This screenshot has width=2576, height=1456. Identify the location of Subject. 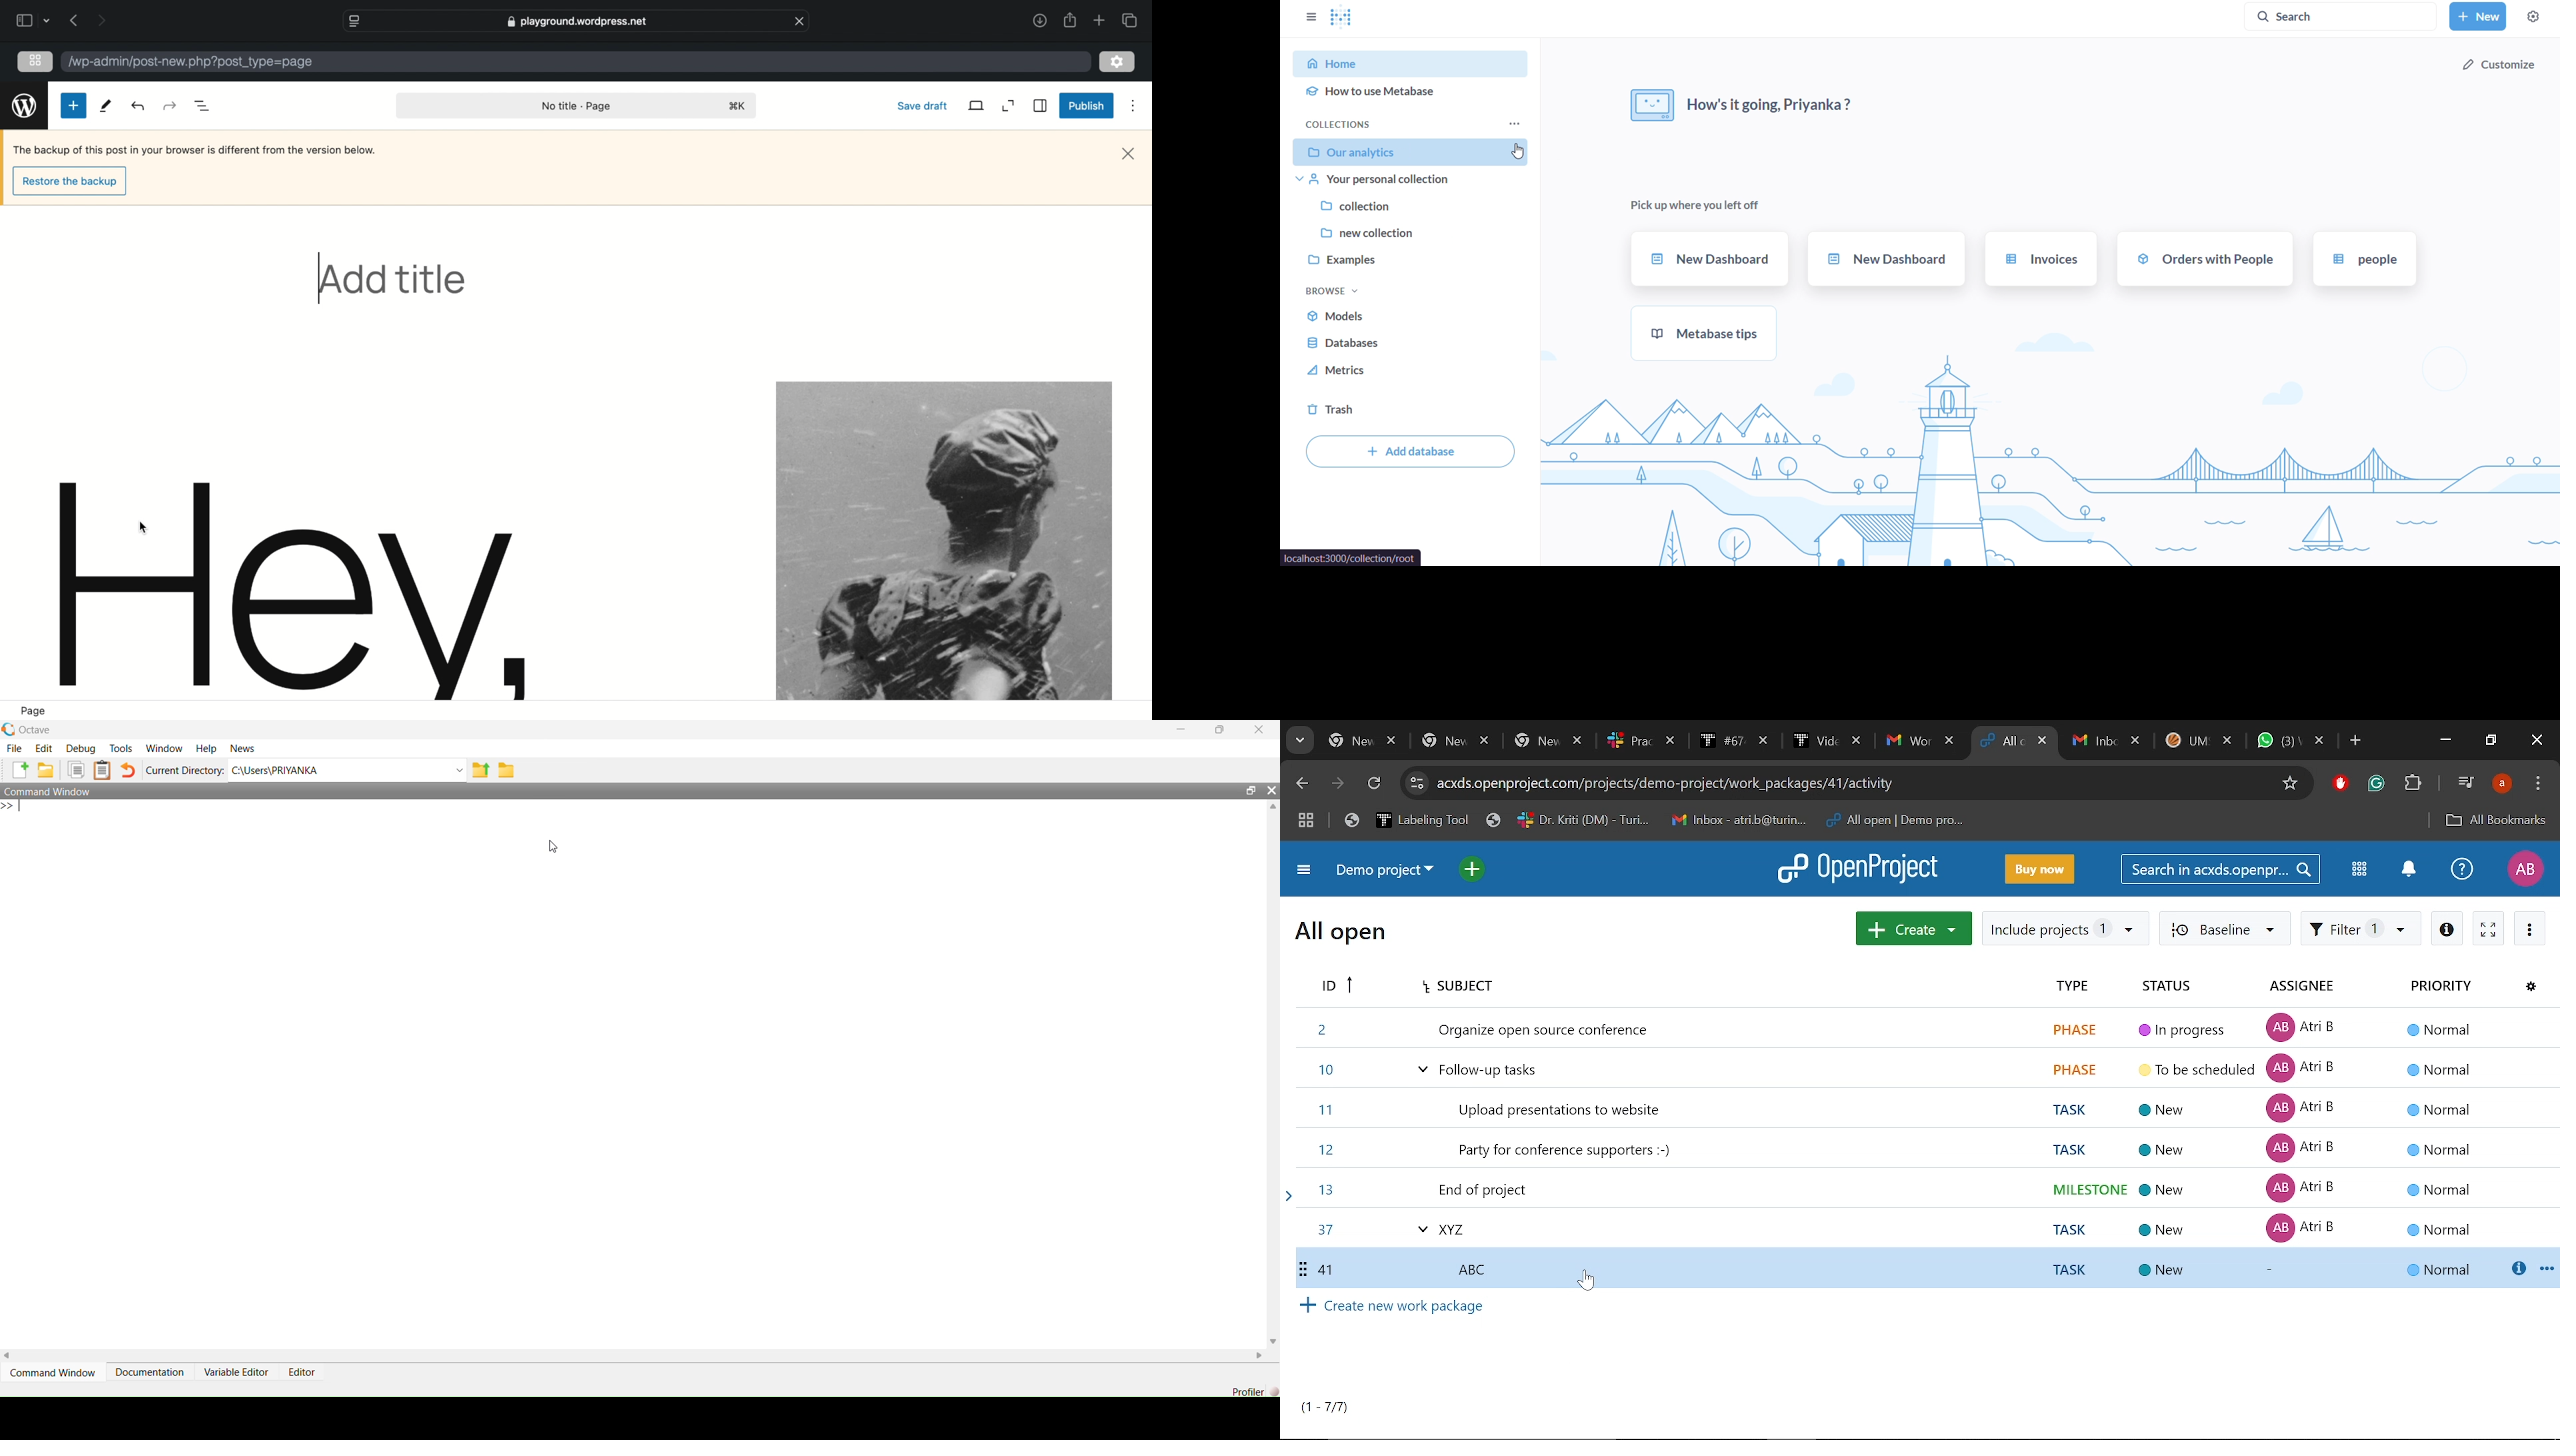
(1702, 987).